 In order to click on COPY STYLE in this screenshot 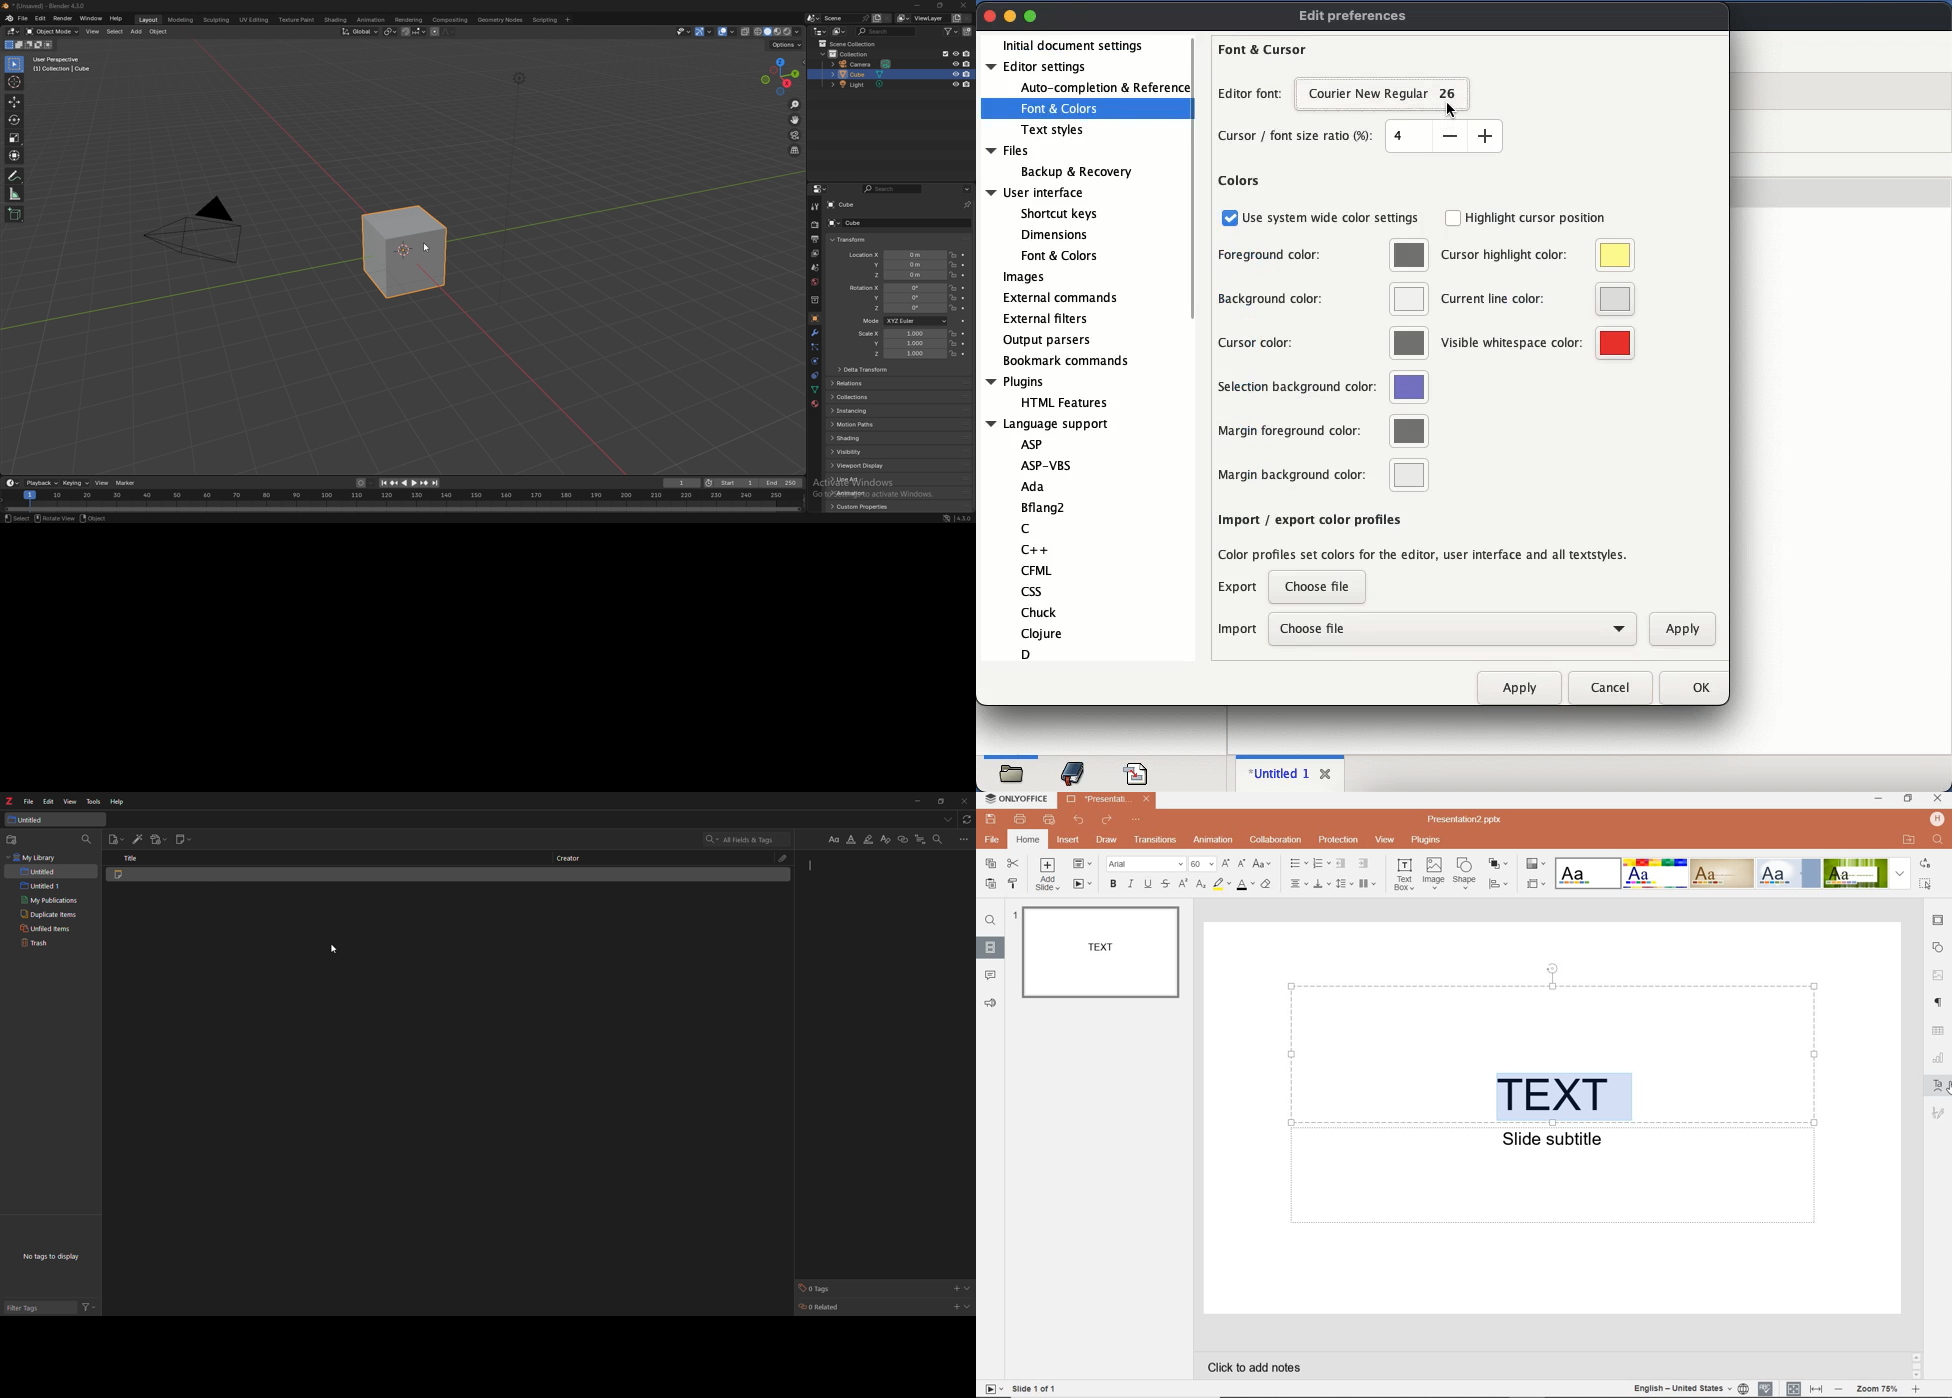, I will do `click(1013, 883)`.